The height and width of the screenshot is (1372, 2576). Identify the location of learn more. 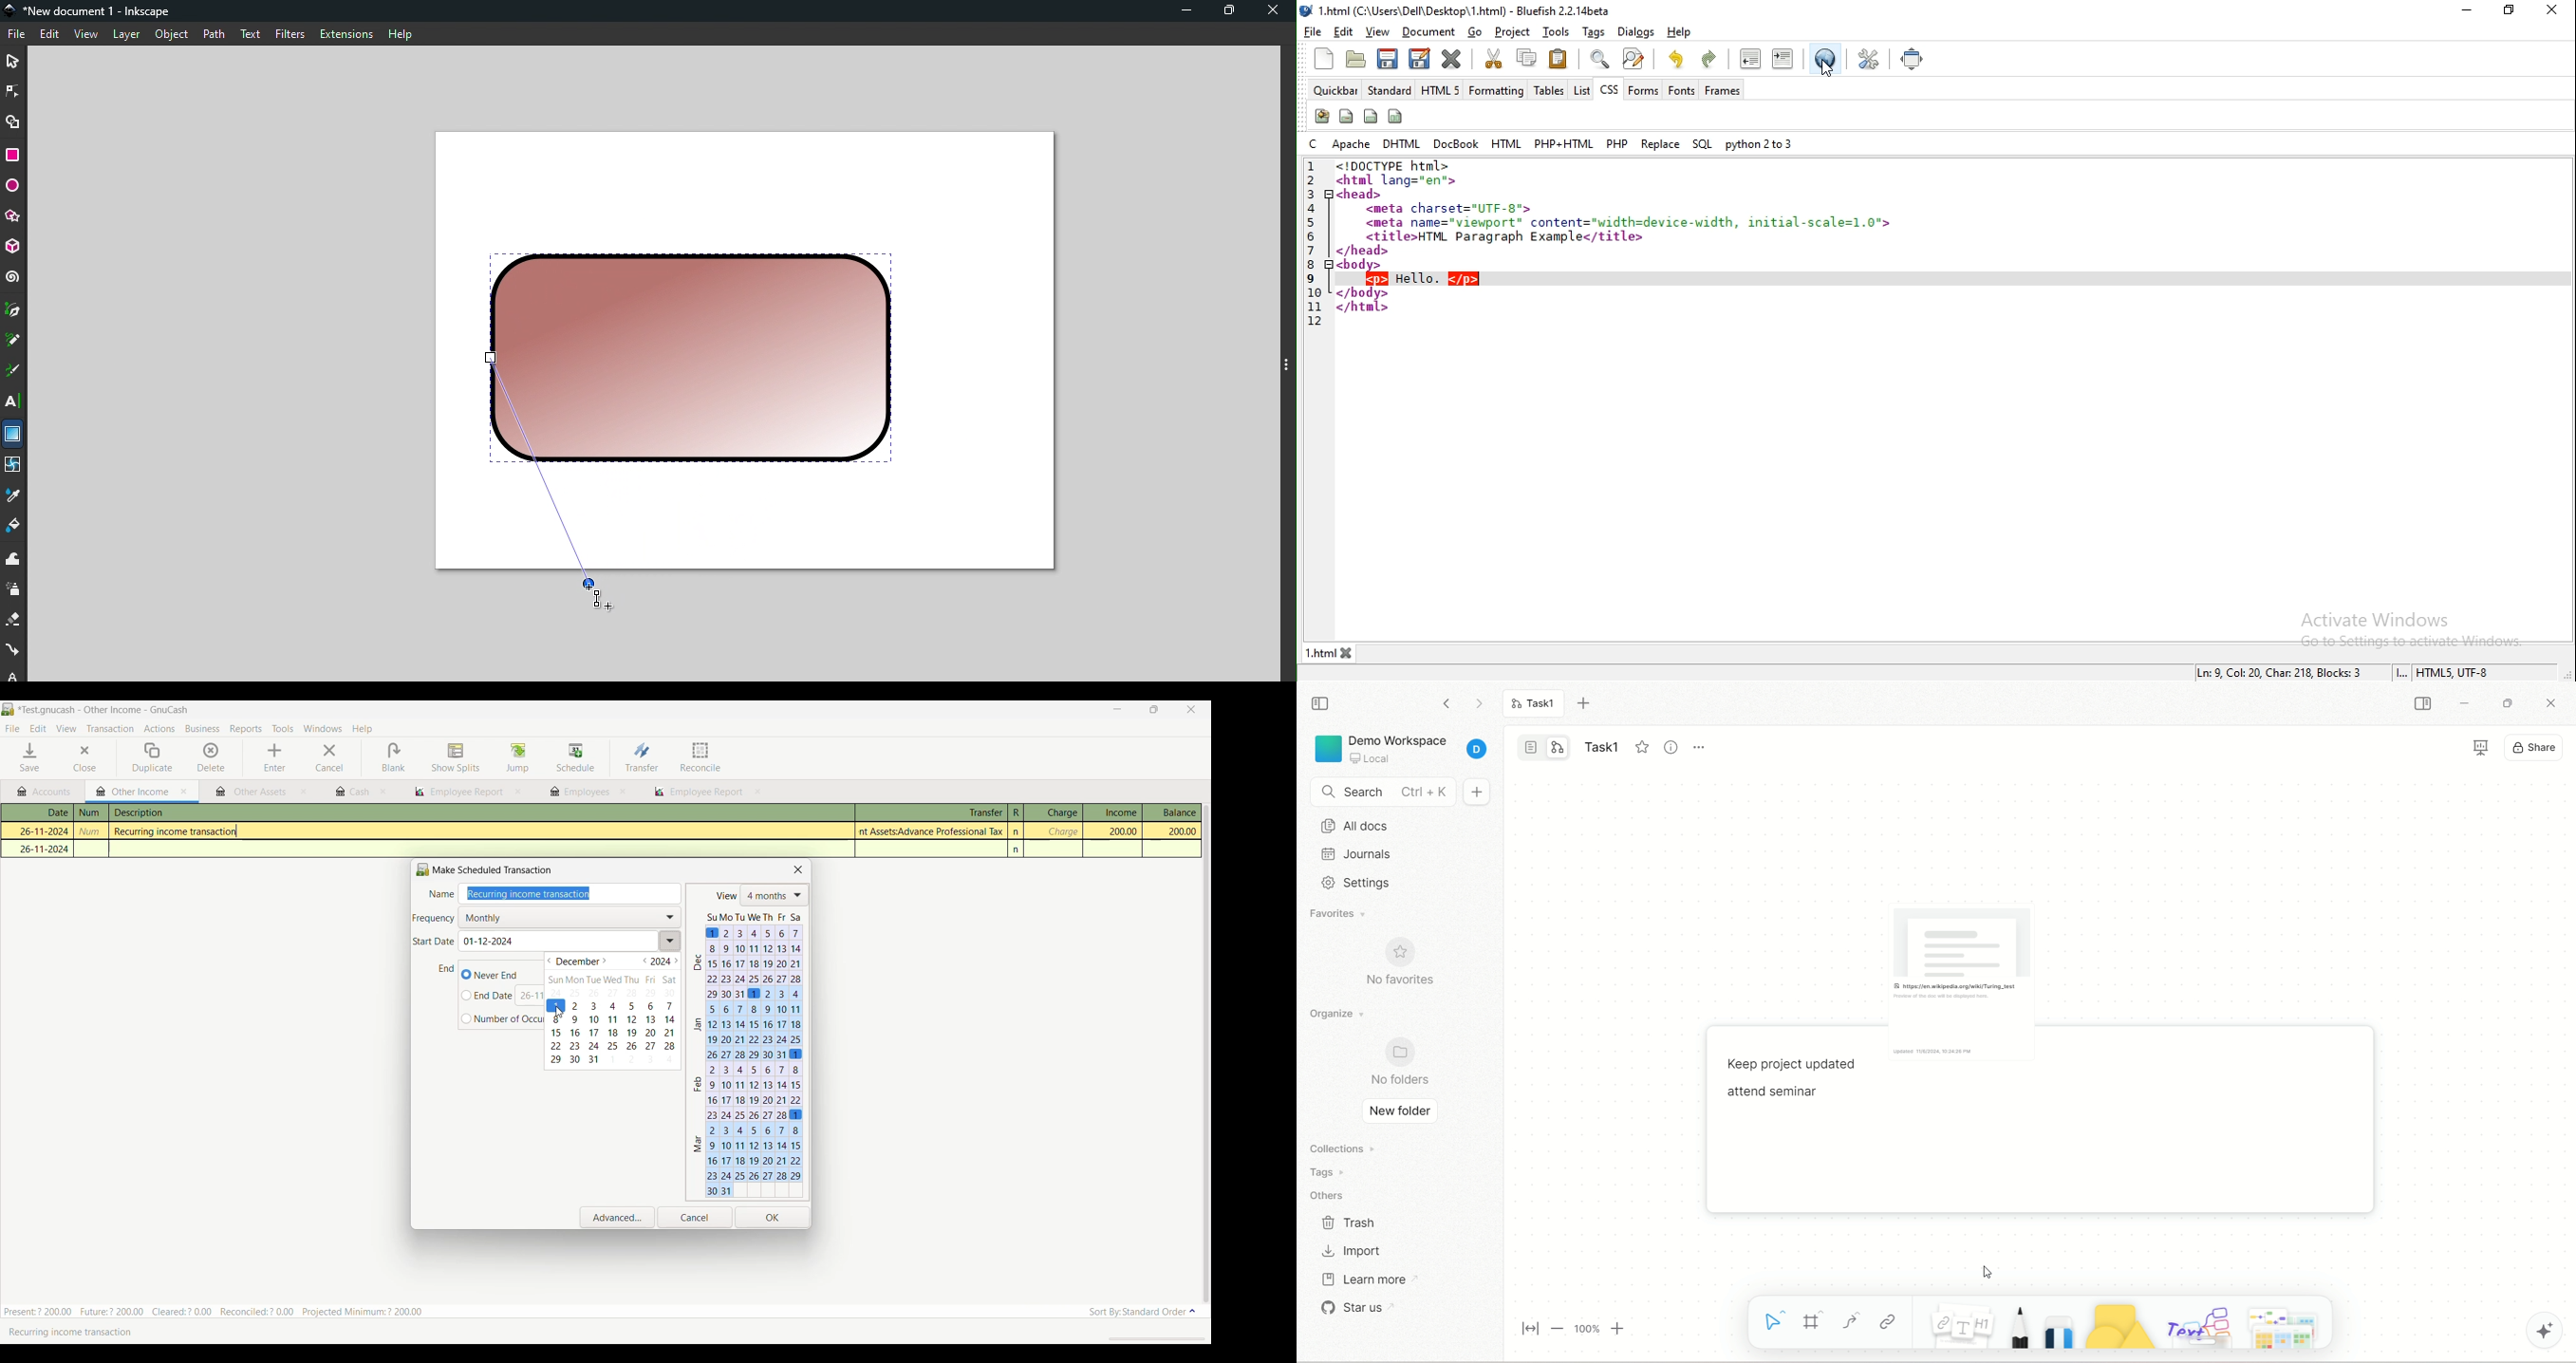
(1379, 1279).